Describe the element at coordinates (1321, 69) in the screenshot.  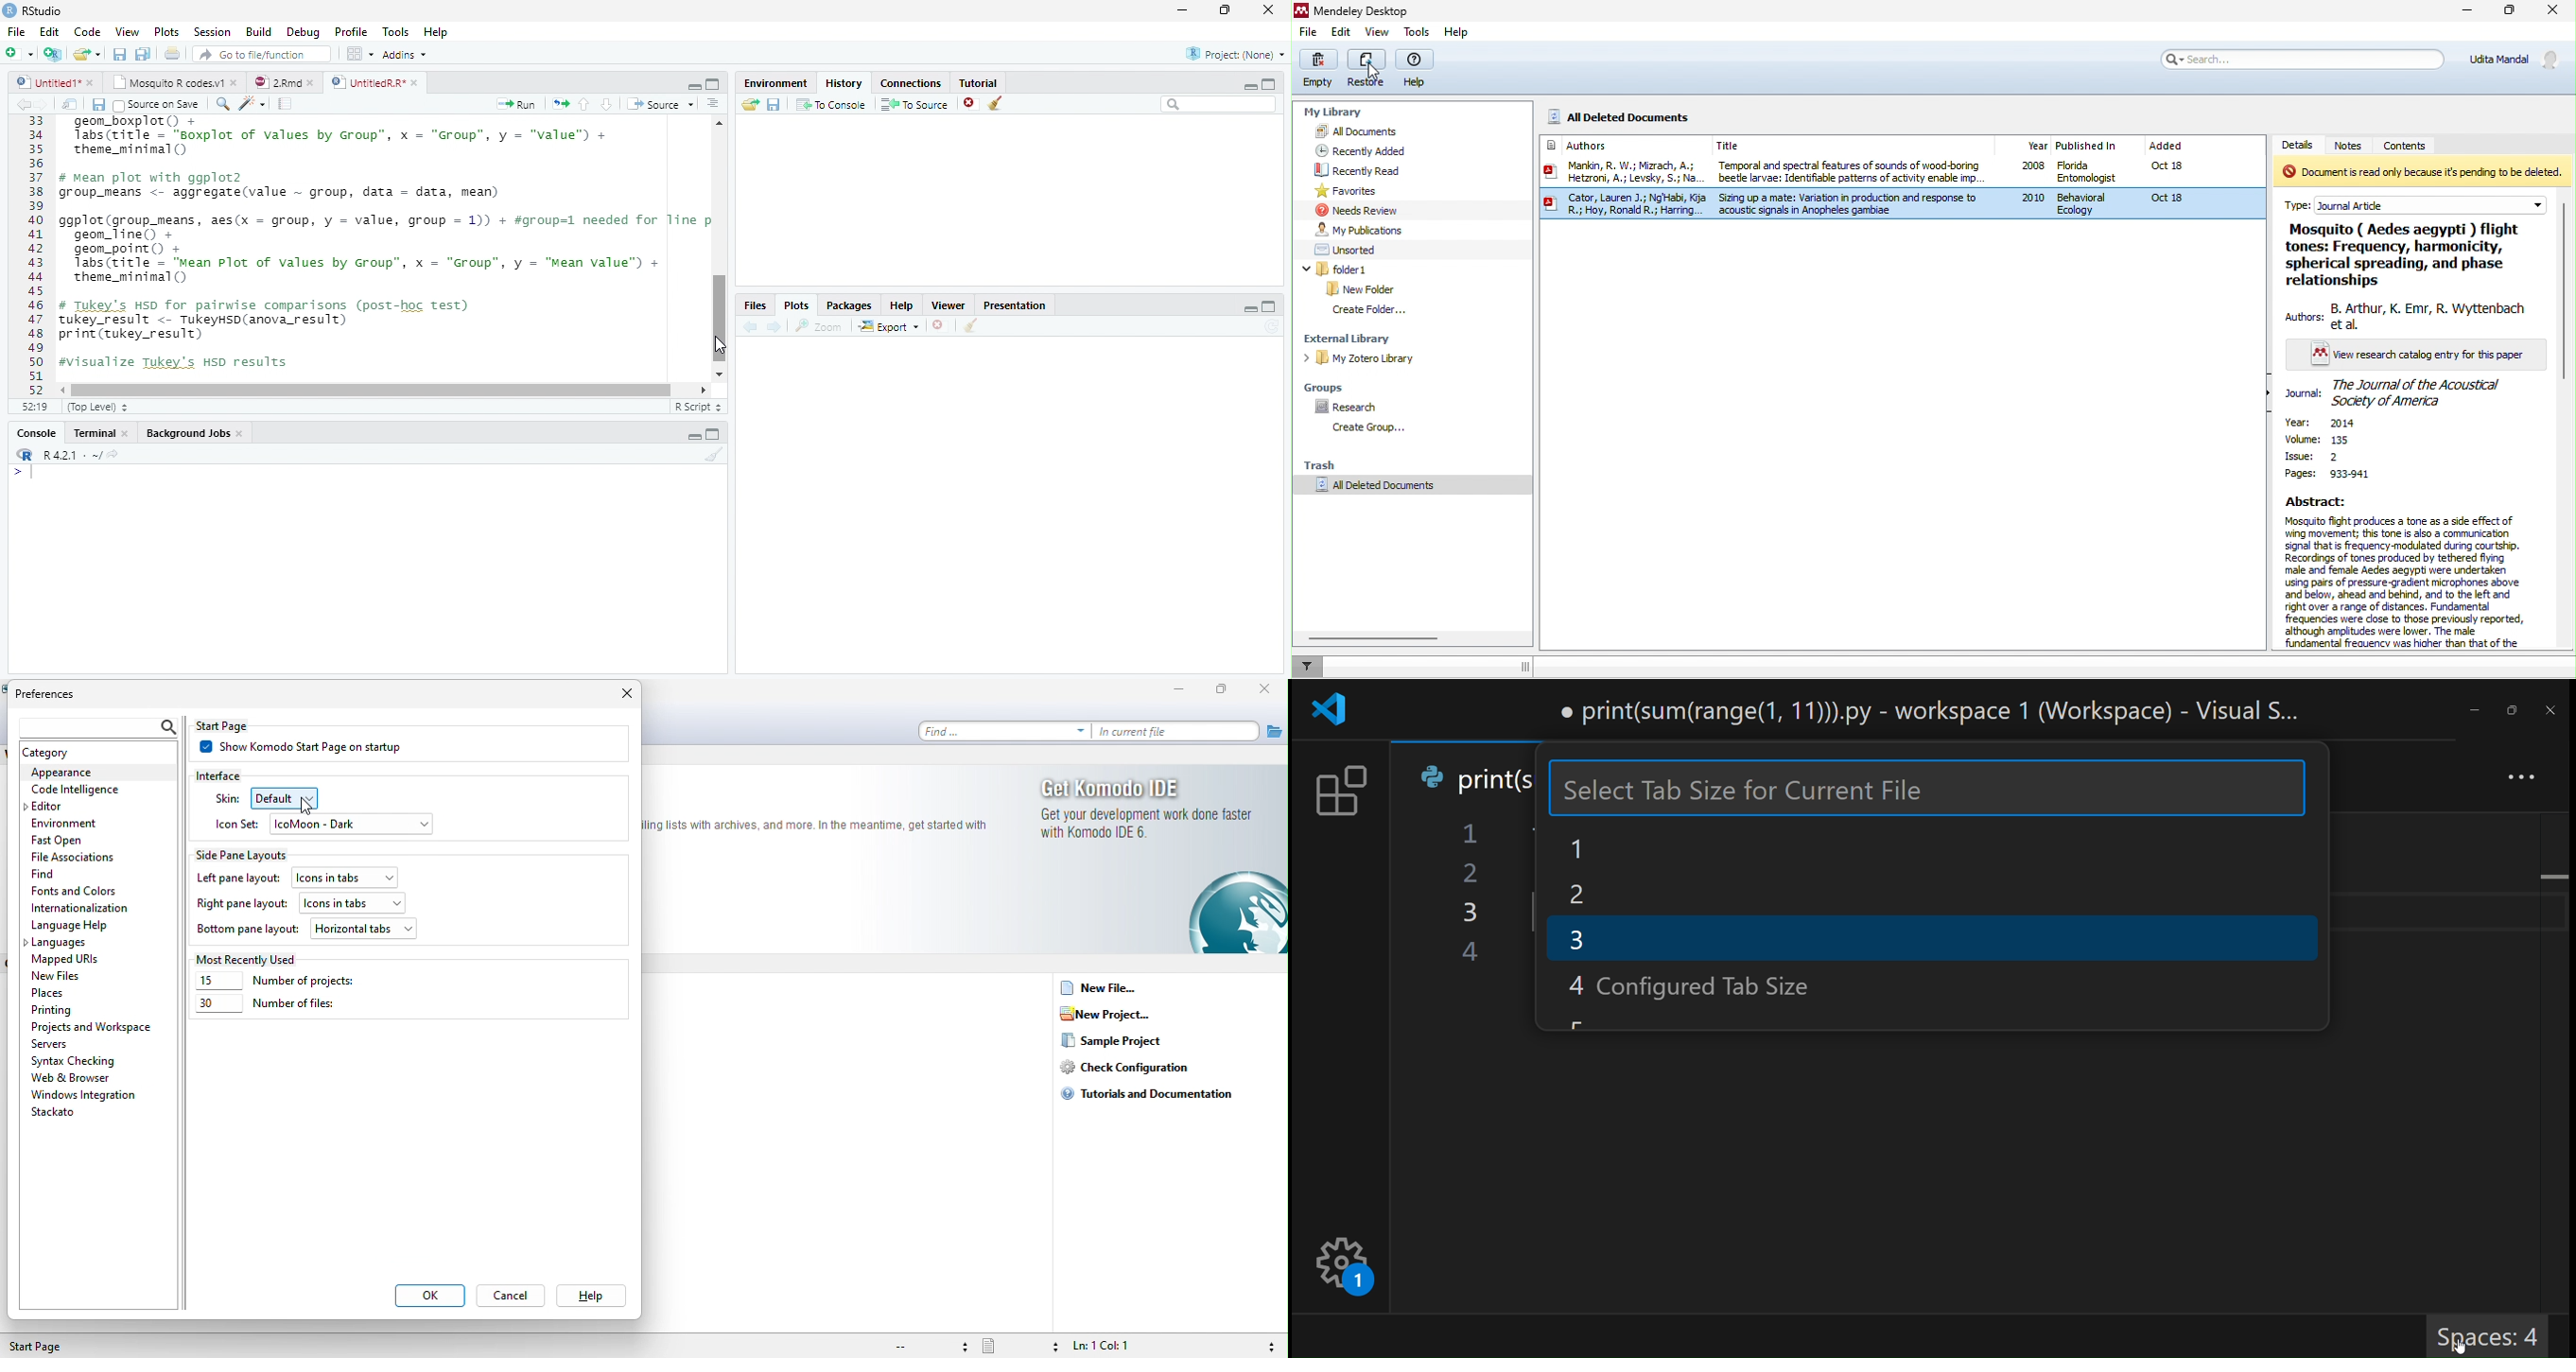
I see `empty` at that location.